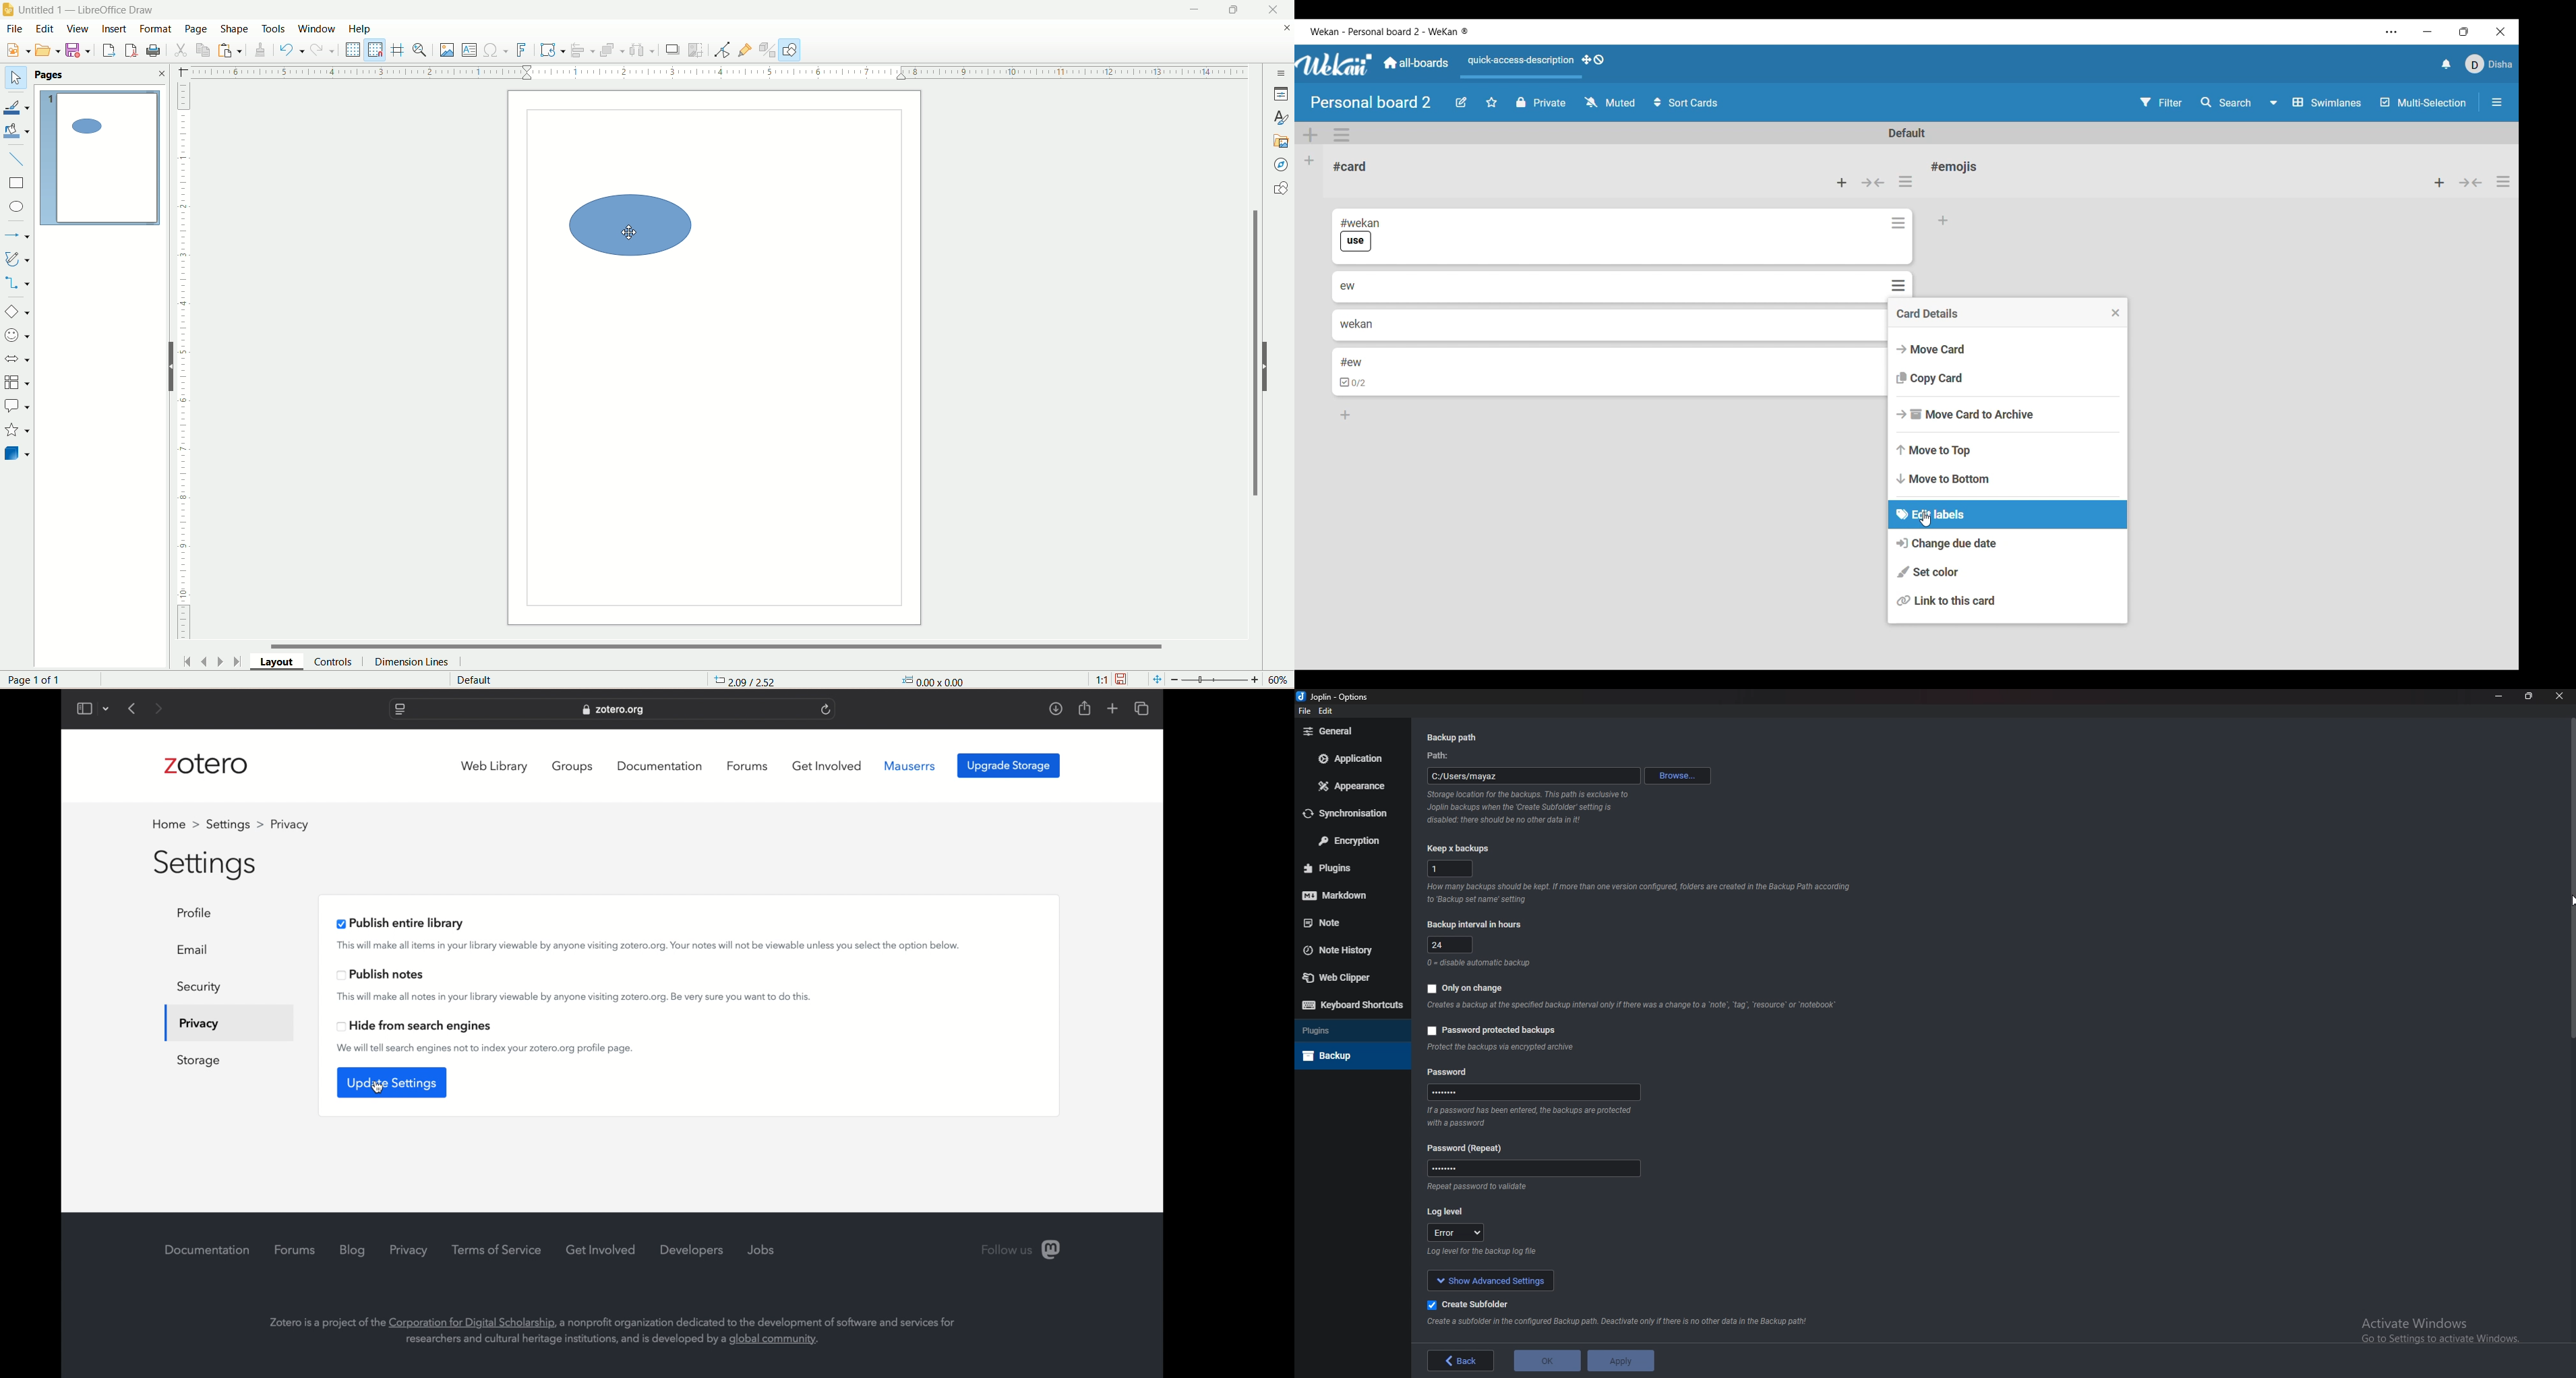 The width and height of the screenshot is (2576, 1400). I want to click on Card details, so click(1999, 313).